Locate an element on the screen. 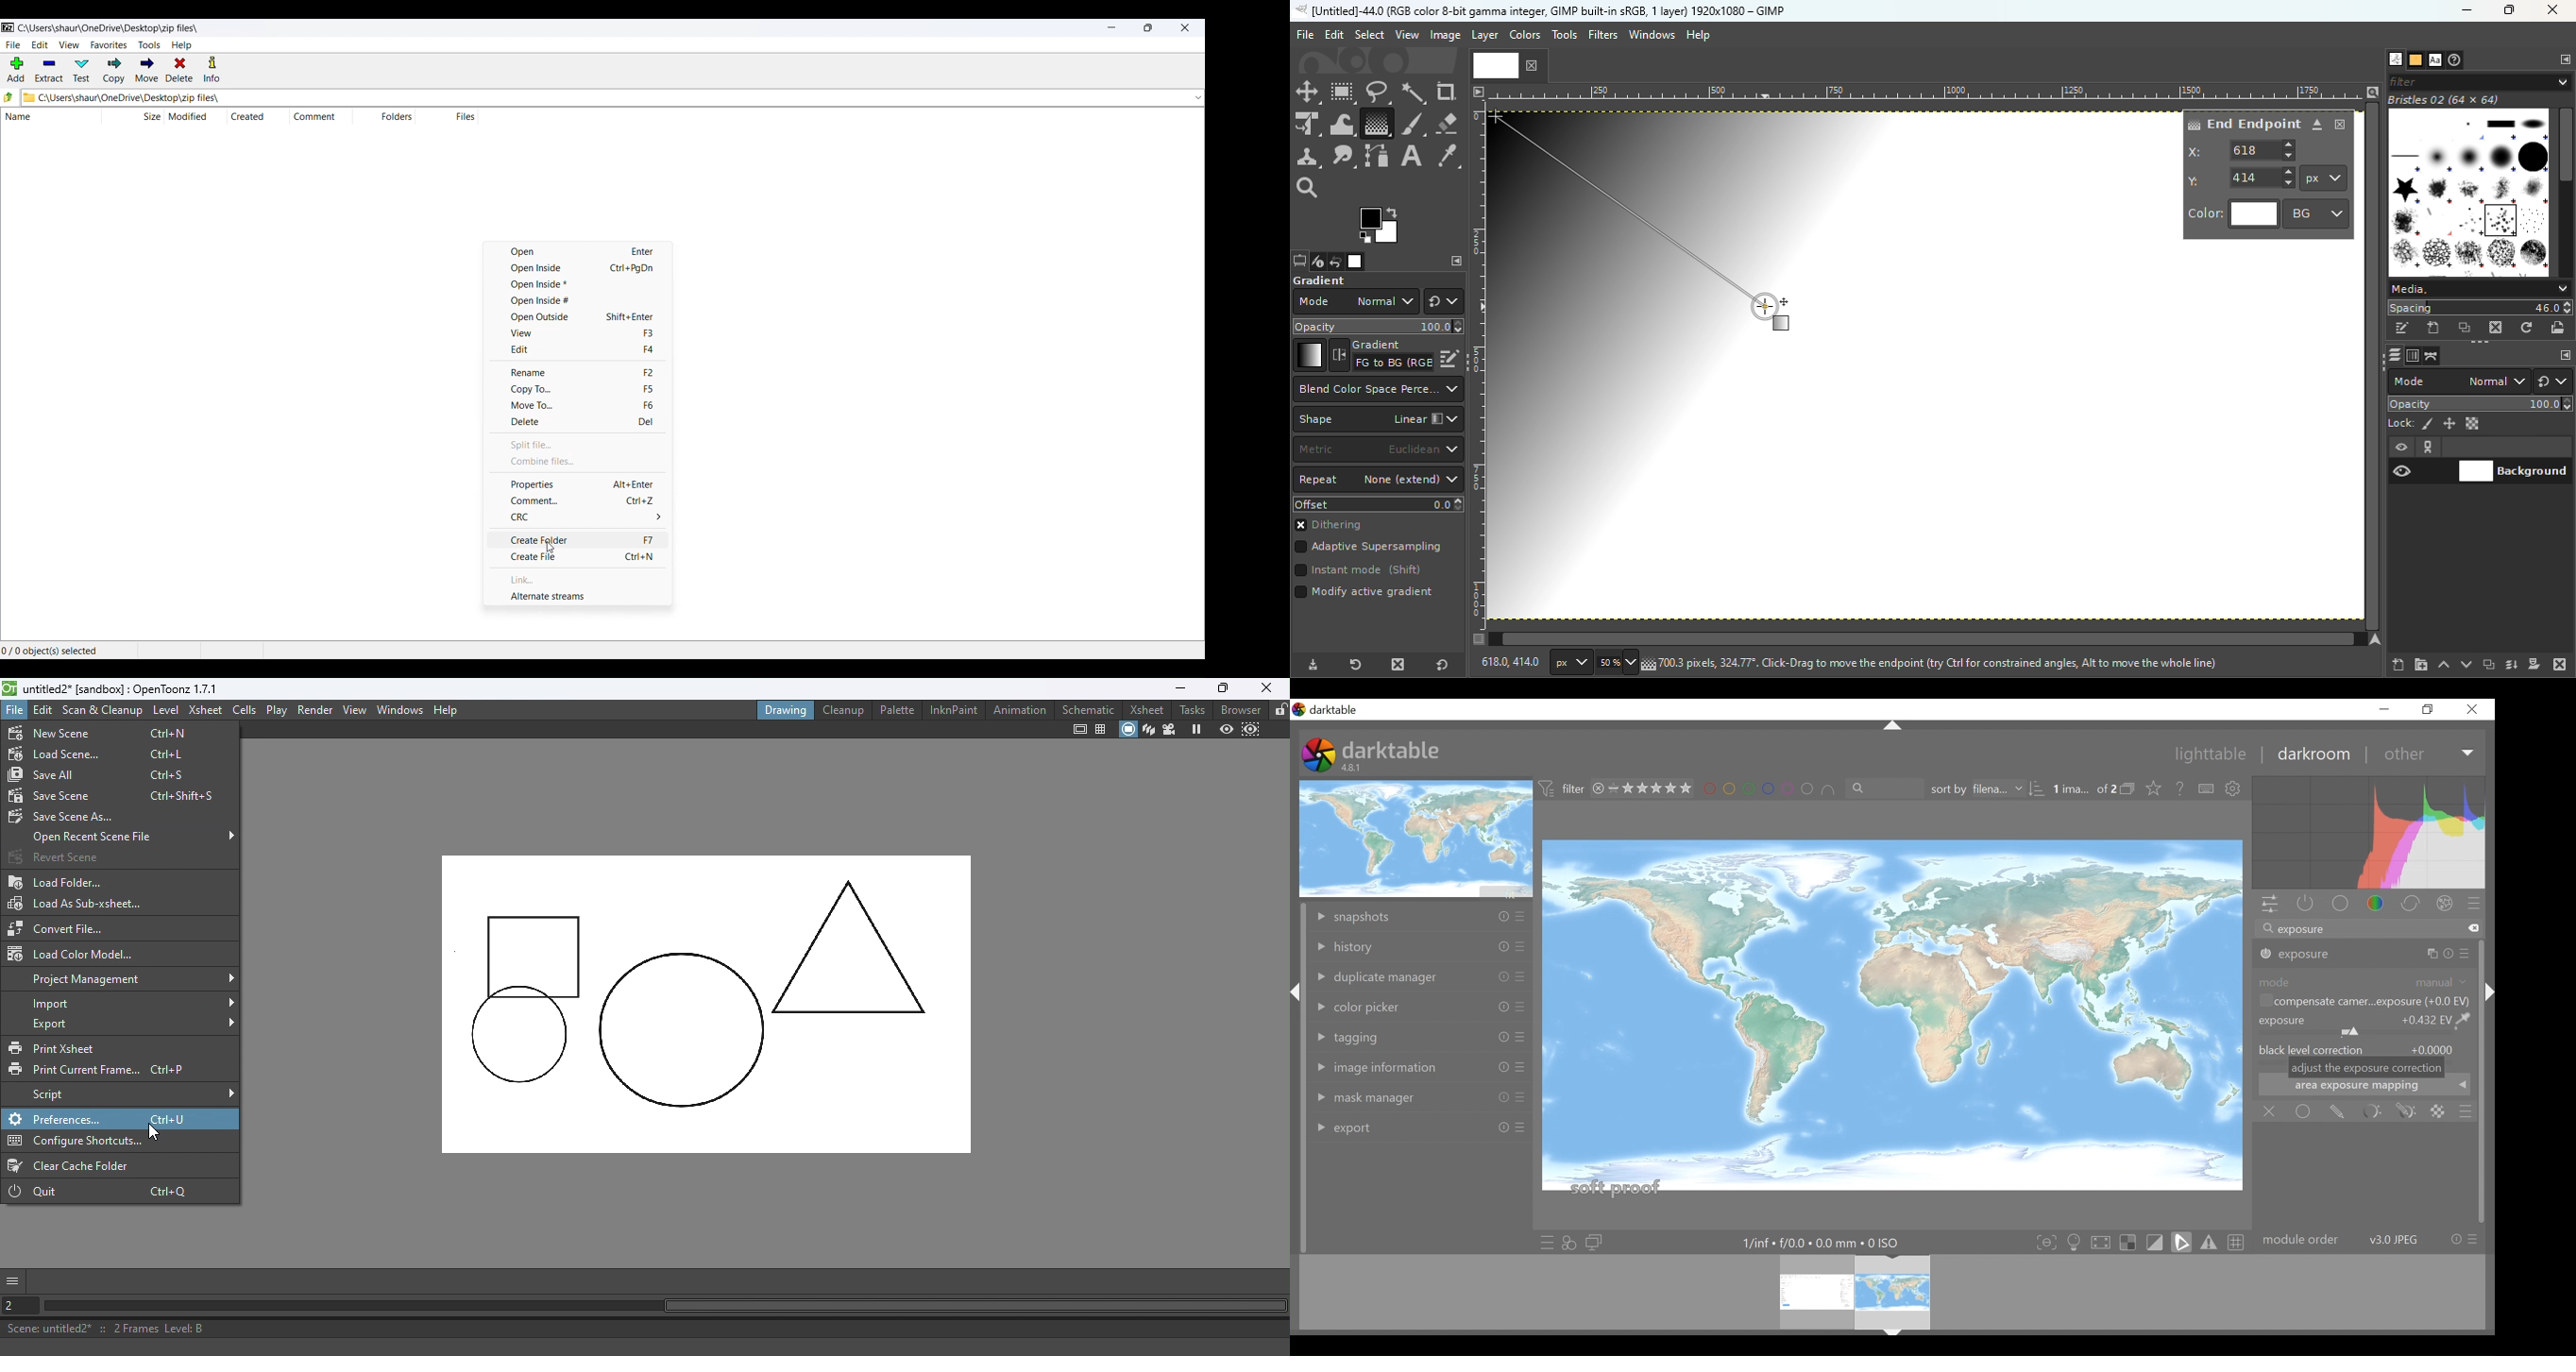 This screenshot has height=1372, width=2576. Sub-camera preview is located at coordinates (1251, 732).